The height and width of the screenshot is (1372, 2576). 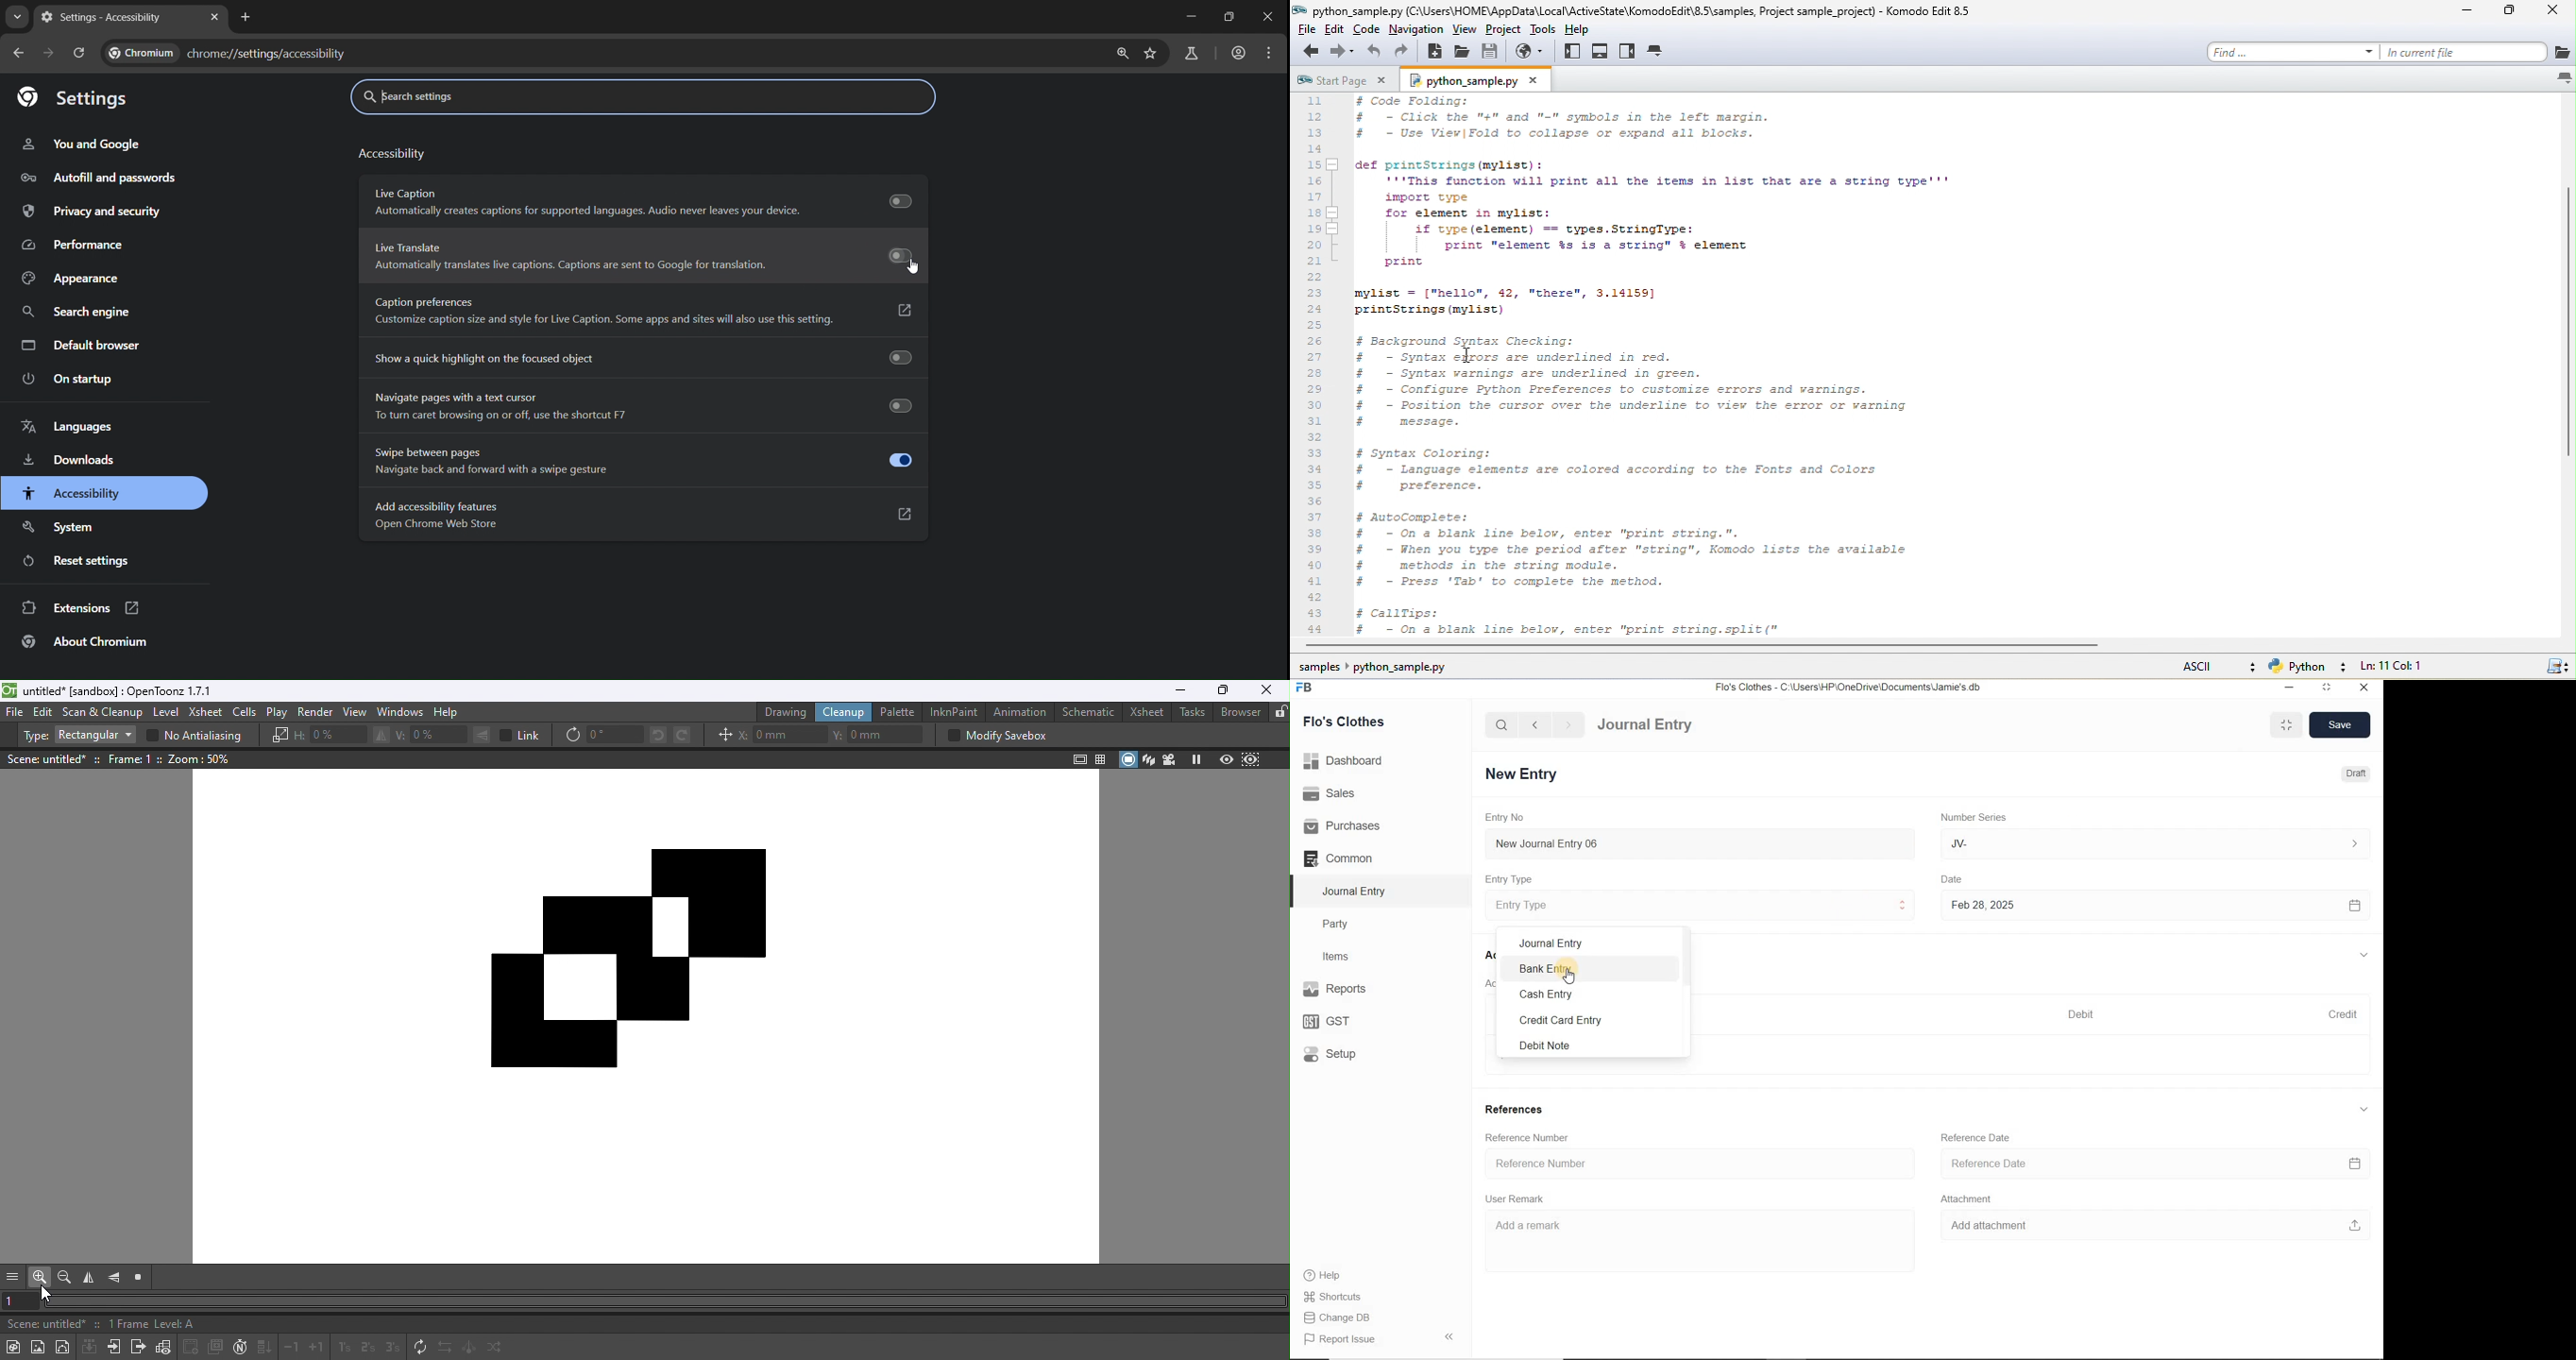 What do you see at coordinates (1570, 995) in the screenshot?
I see `Cash Entry` at bounding box center [1570, 995].